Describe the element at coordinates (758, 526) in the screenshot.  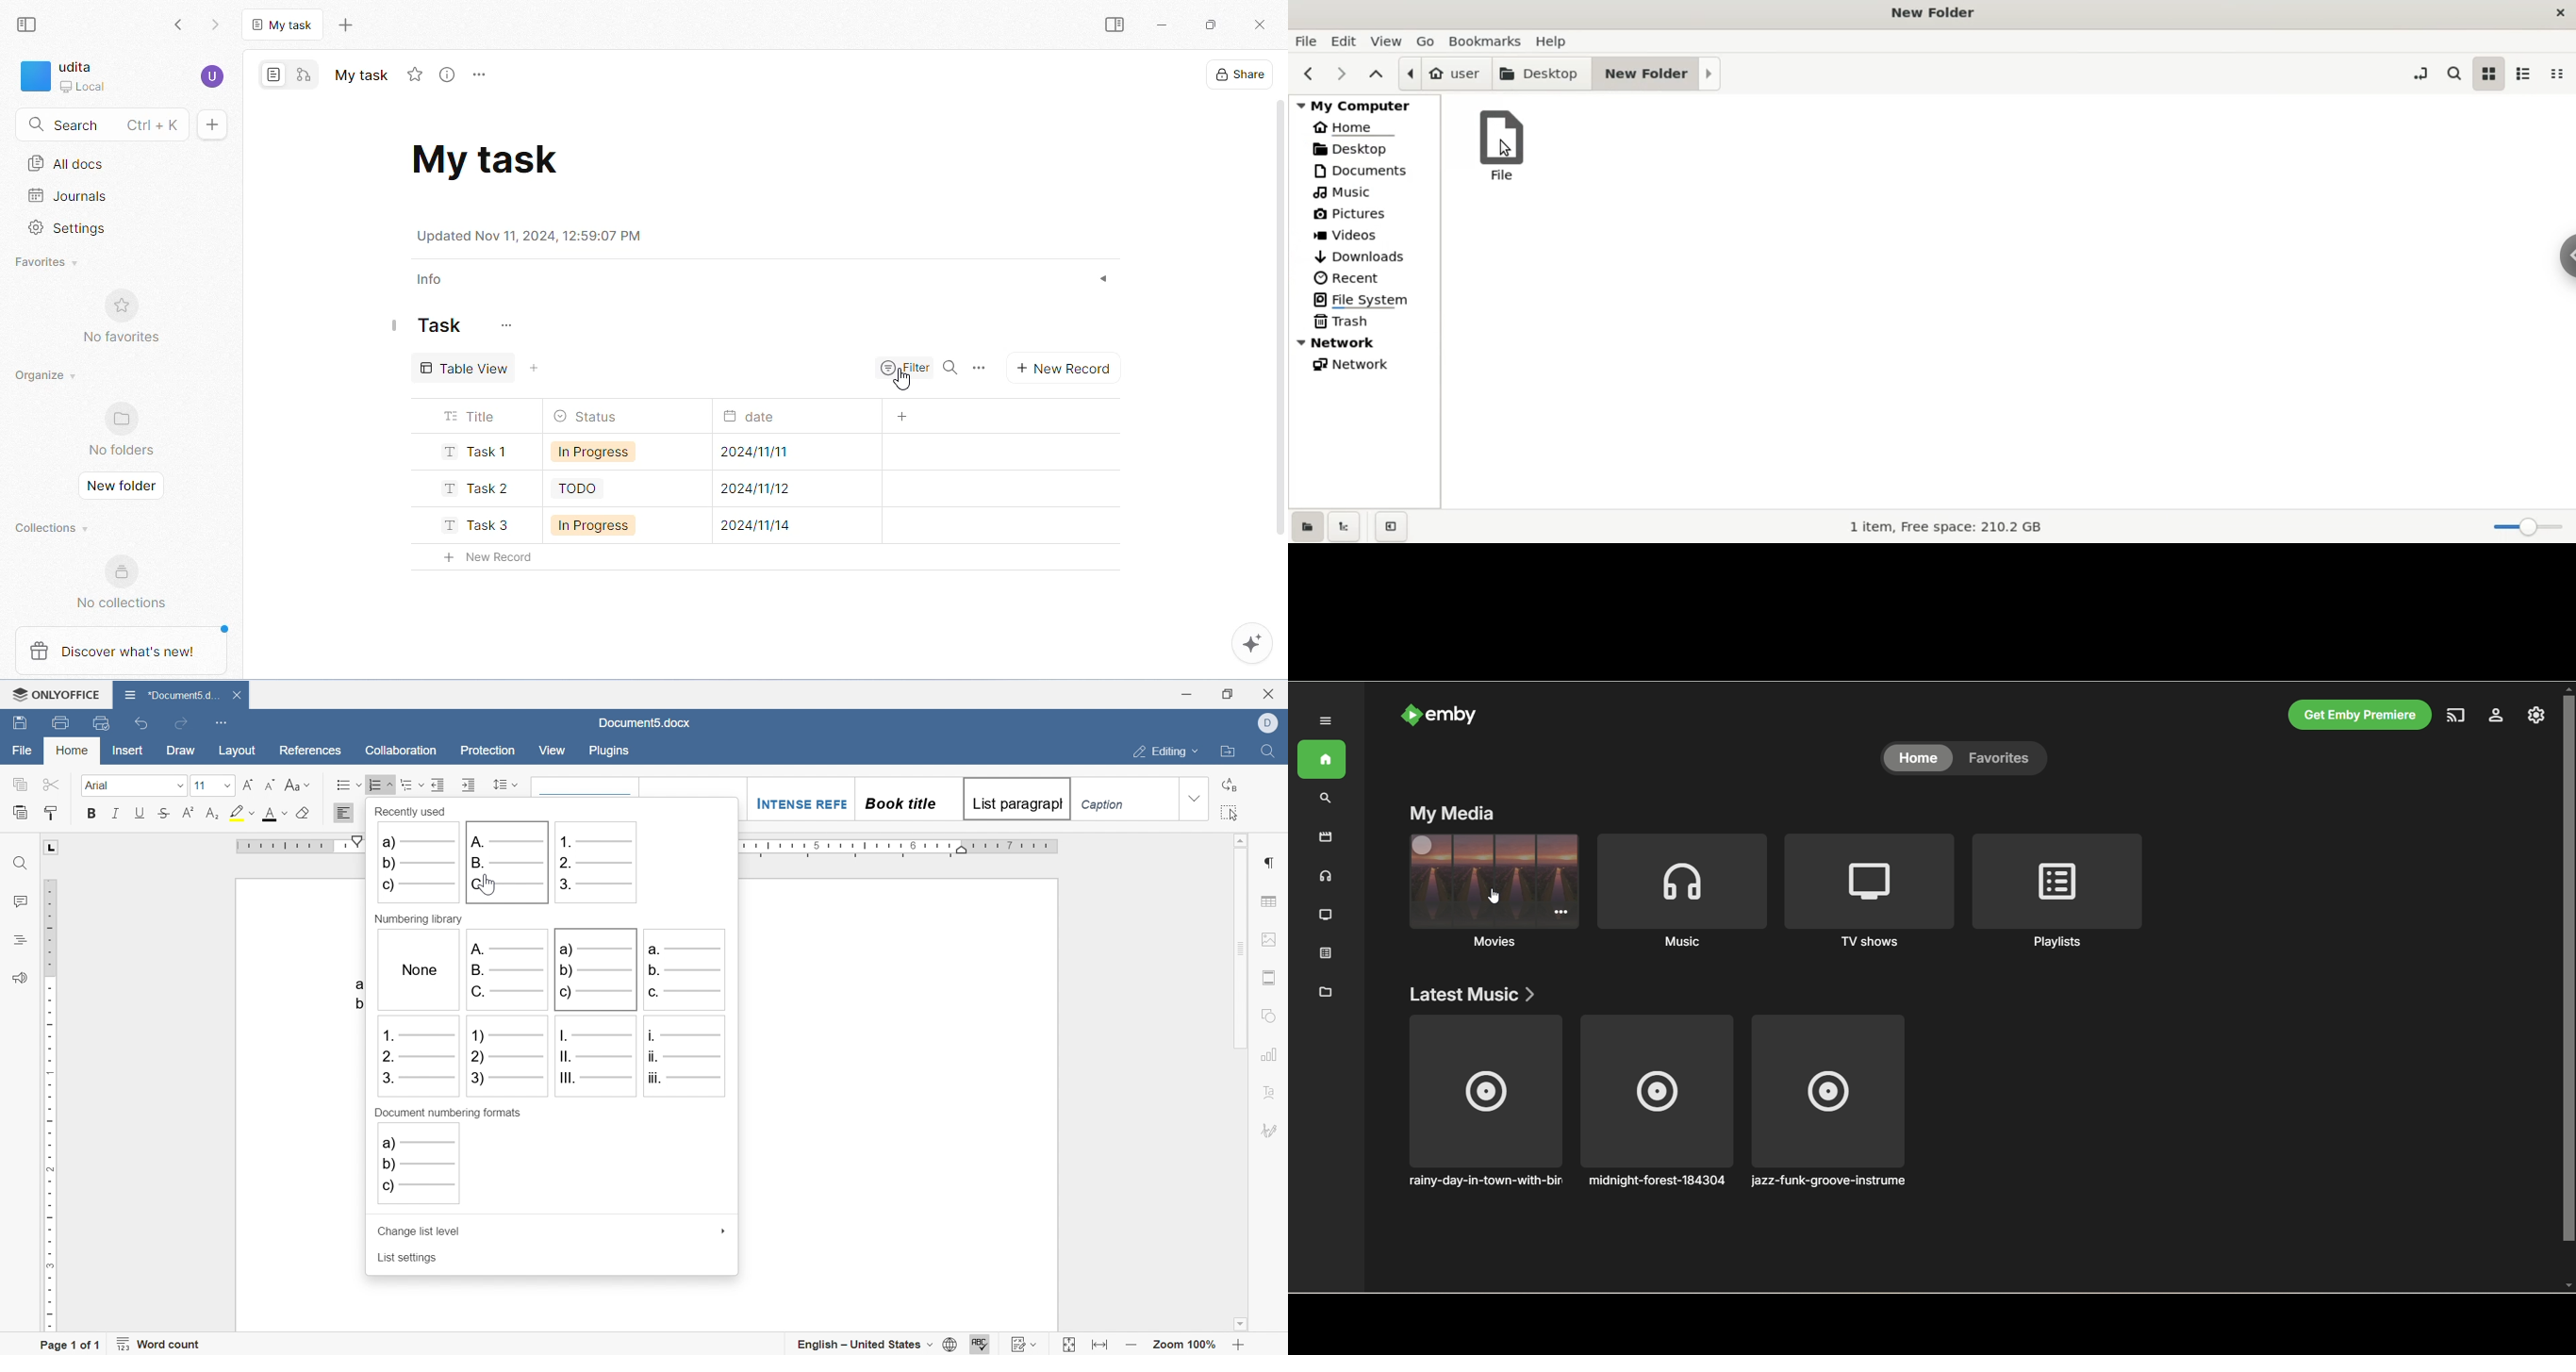
I see `submission date for task3` at that location.